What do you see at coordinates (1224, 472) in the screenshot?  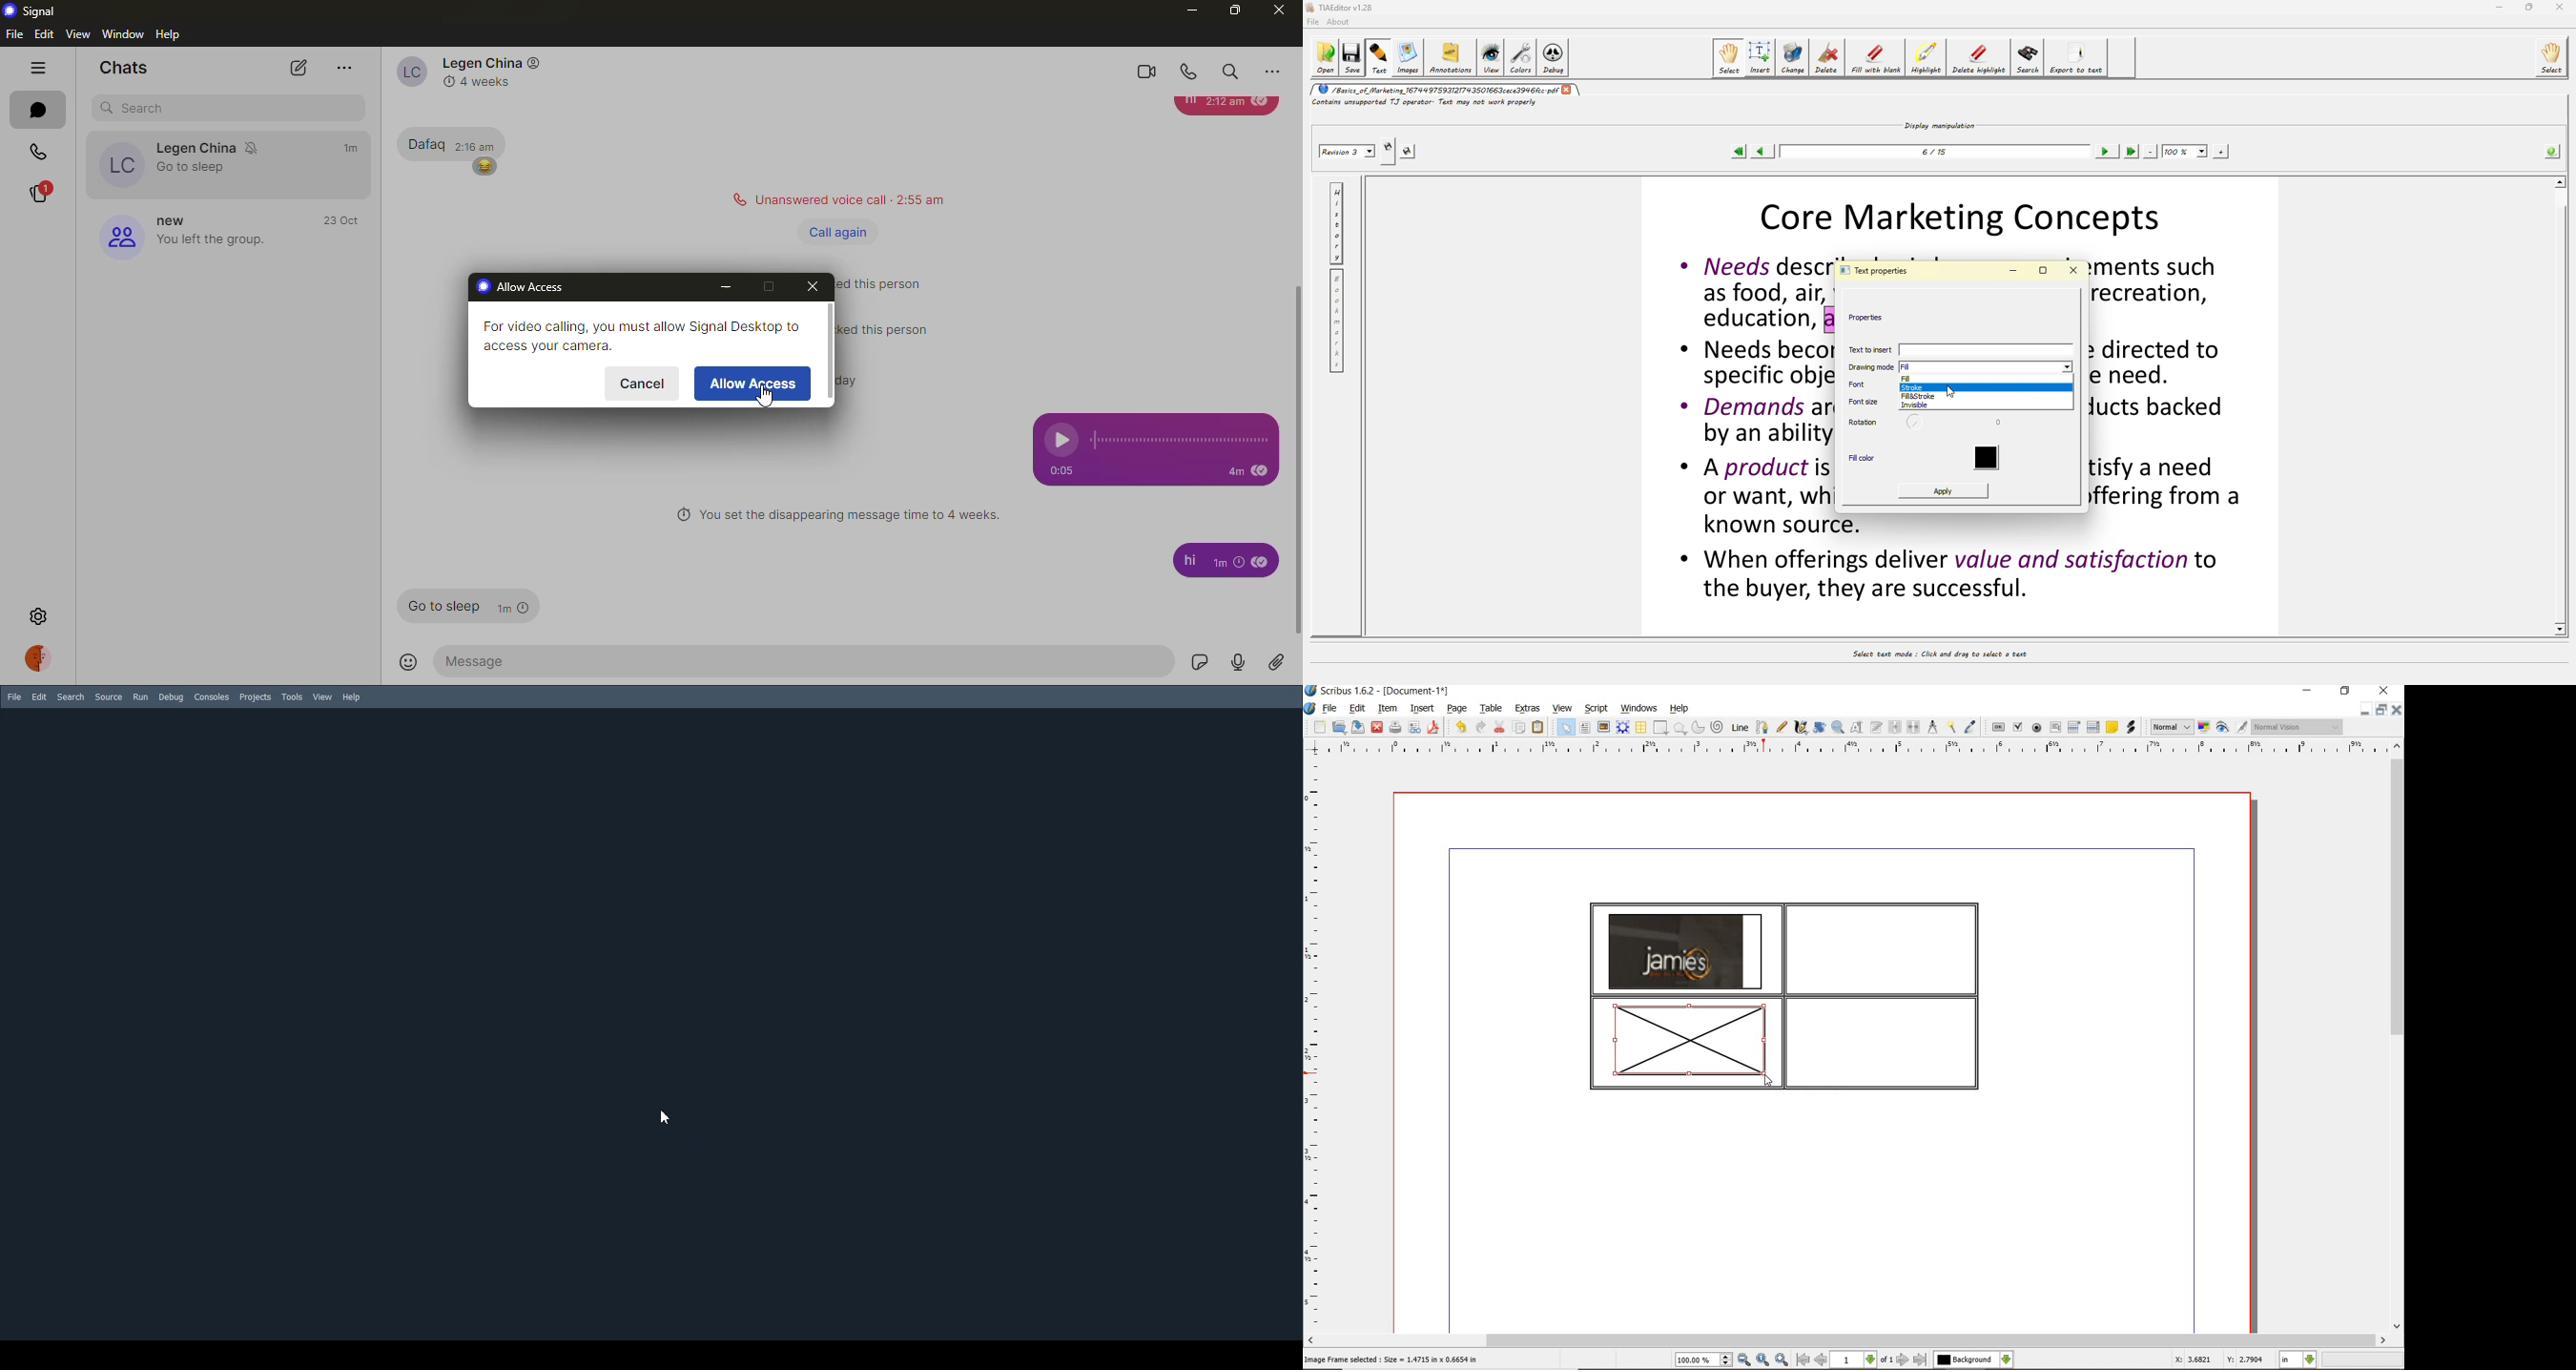 I see `4m` at bounding box center [1224, 472].